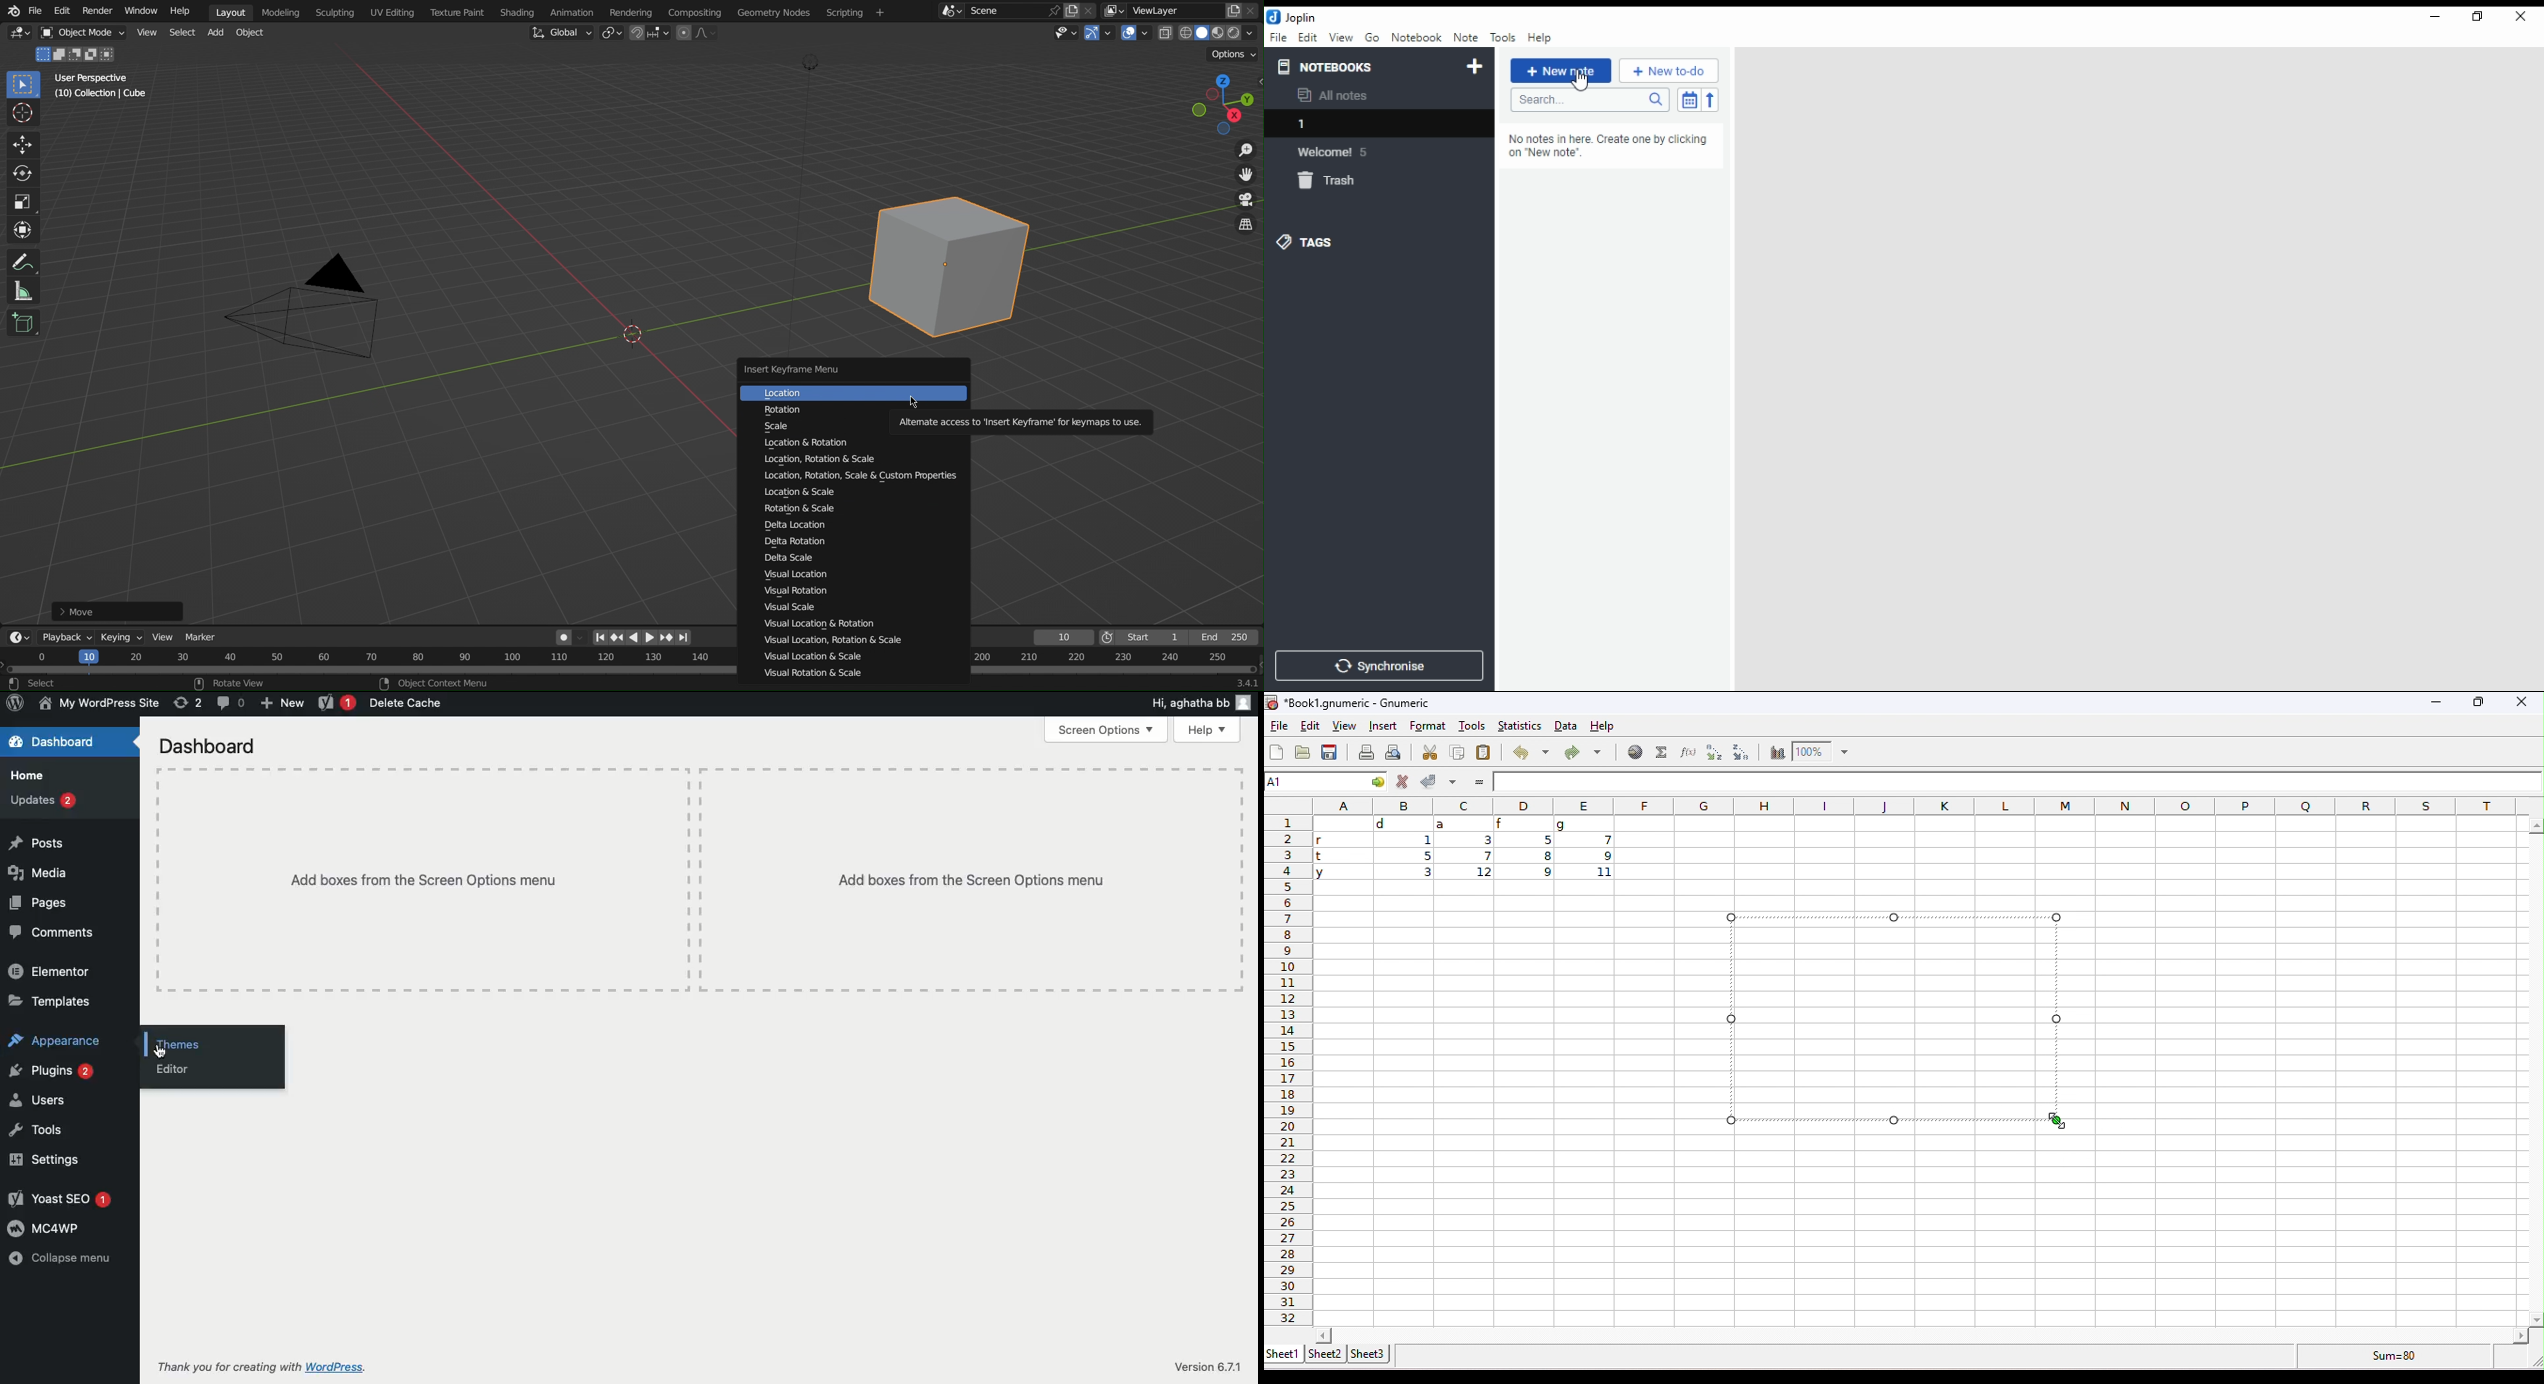 This screenshot has height=1400, width=2548. What do you see at coordinates (948, 262) in the screenshot?
I see `Cube` at bounding box center [948, 262].